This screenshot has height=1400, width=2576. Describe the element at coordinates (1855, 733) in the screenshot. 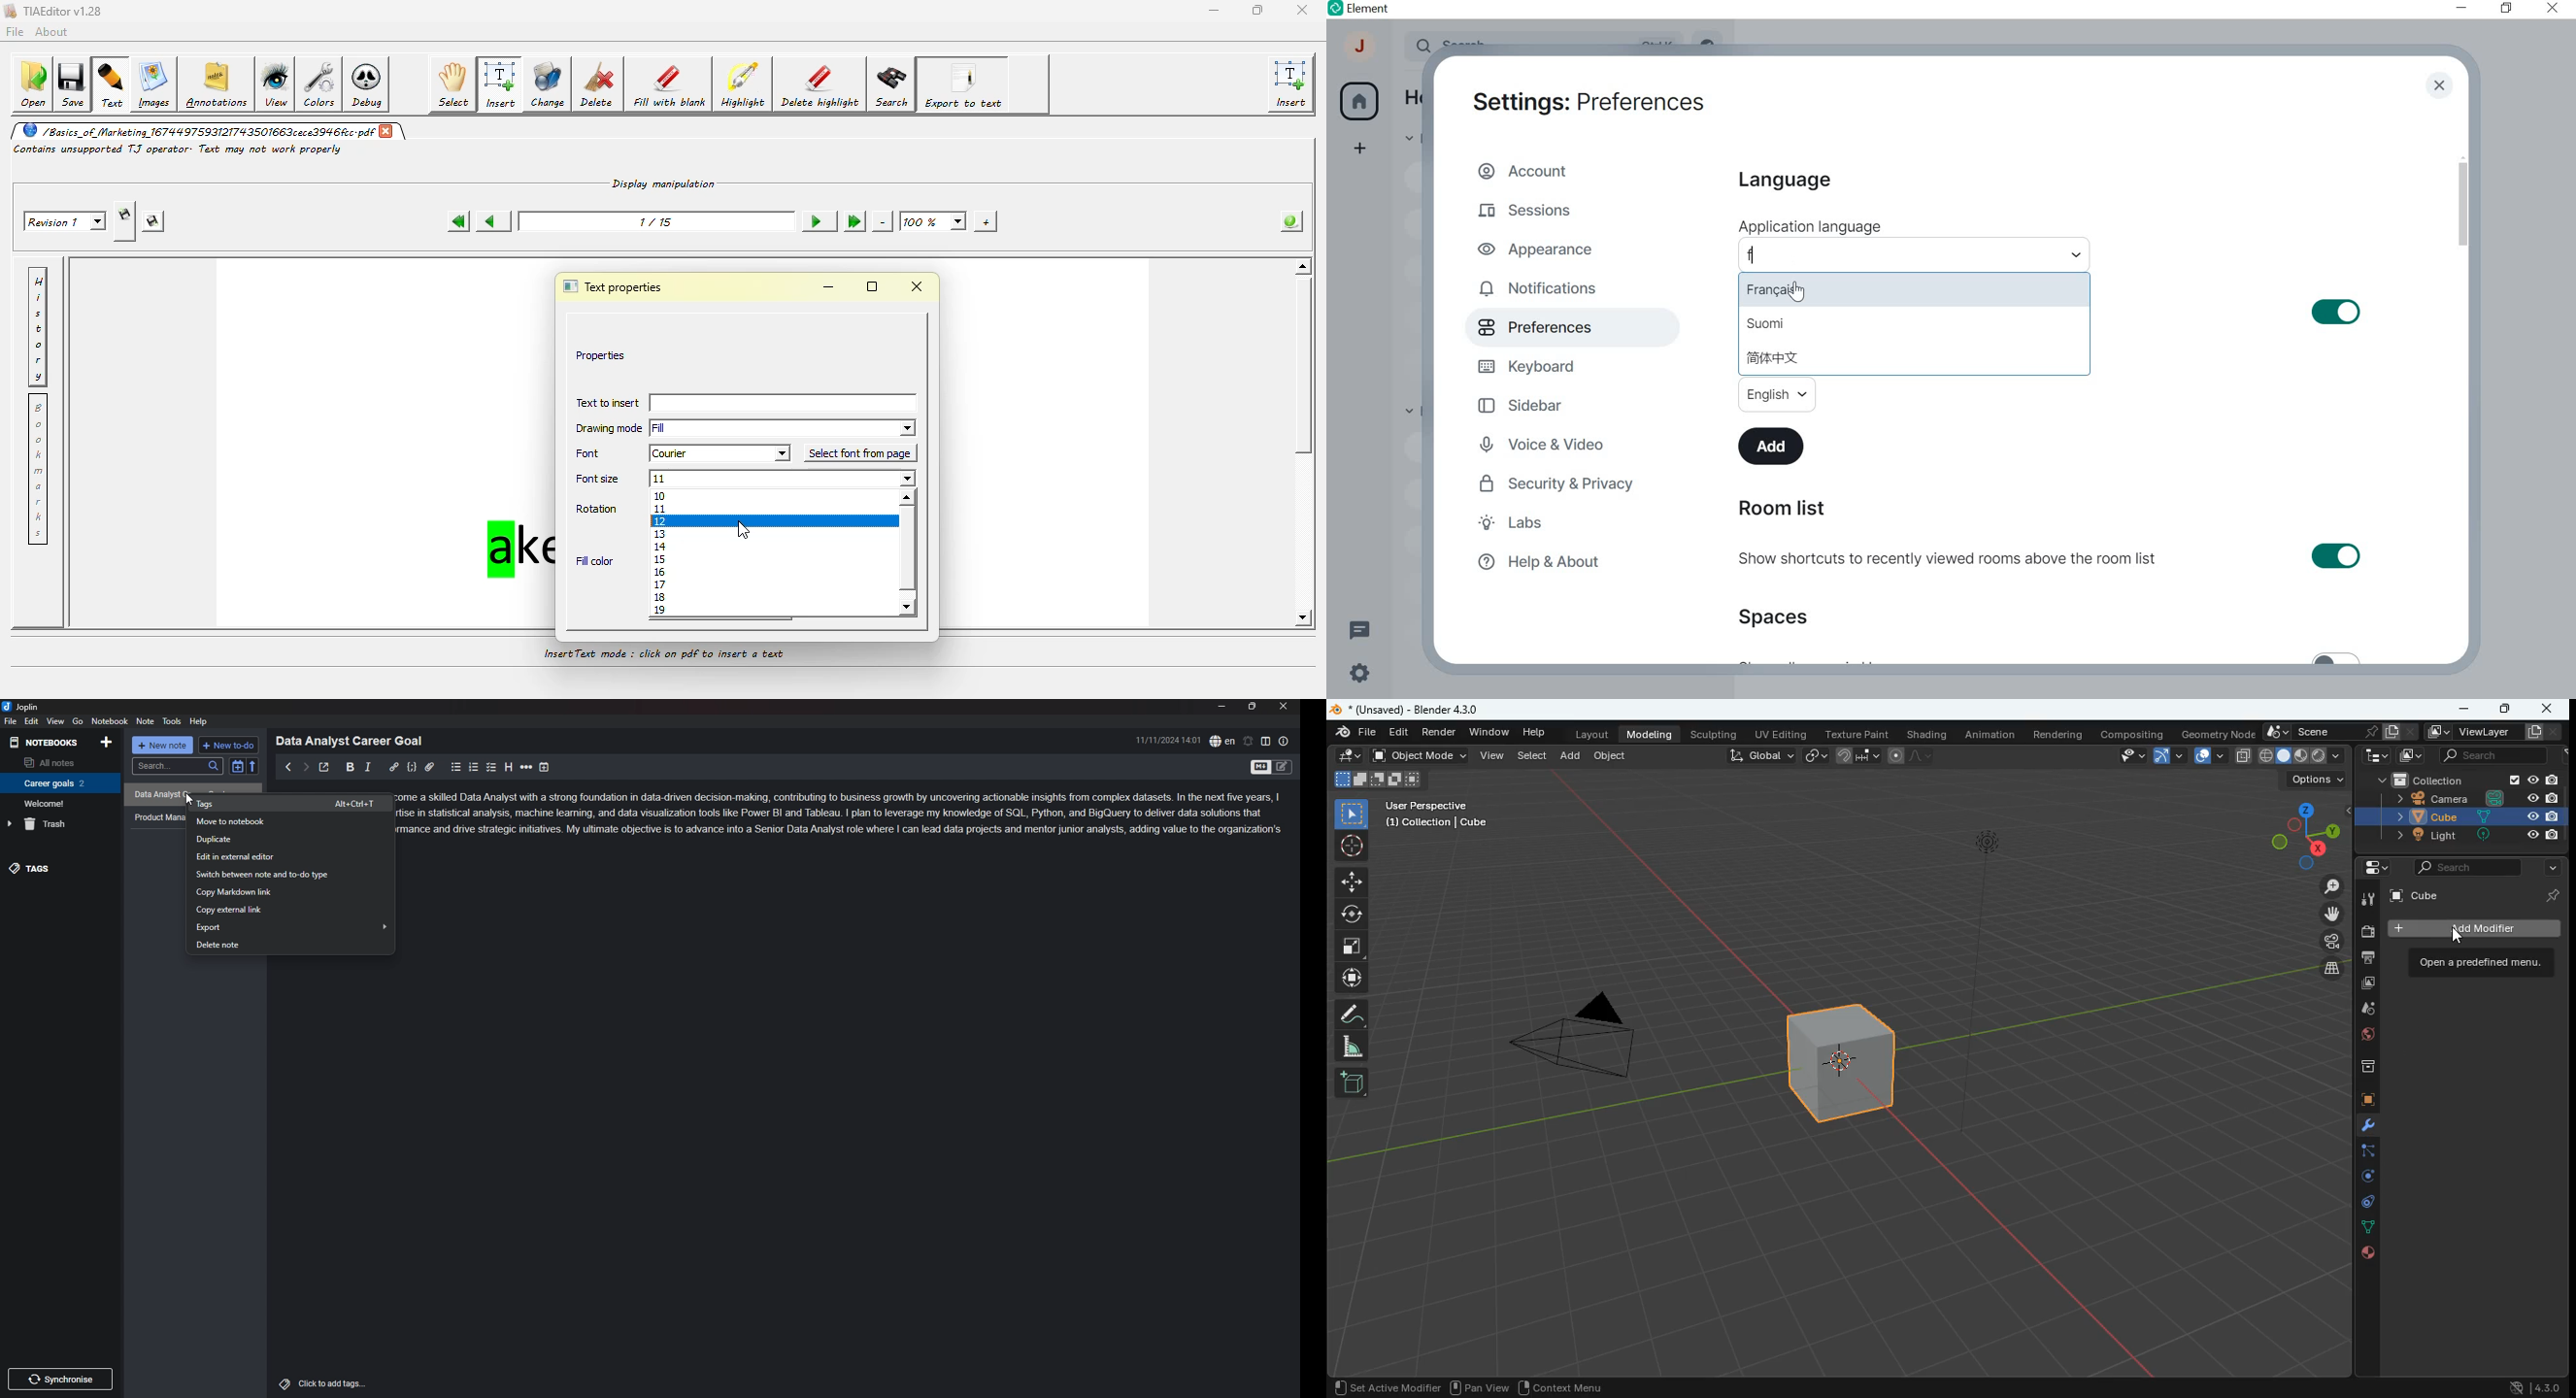

I see `texture paint` at that location.